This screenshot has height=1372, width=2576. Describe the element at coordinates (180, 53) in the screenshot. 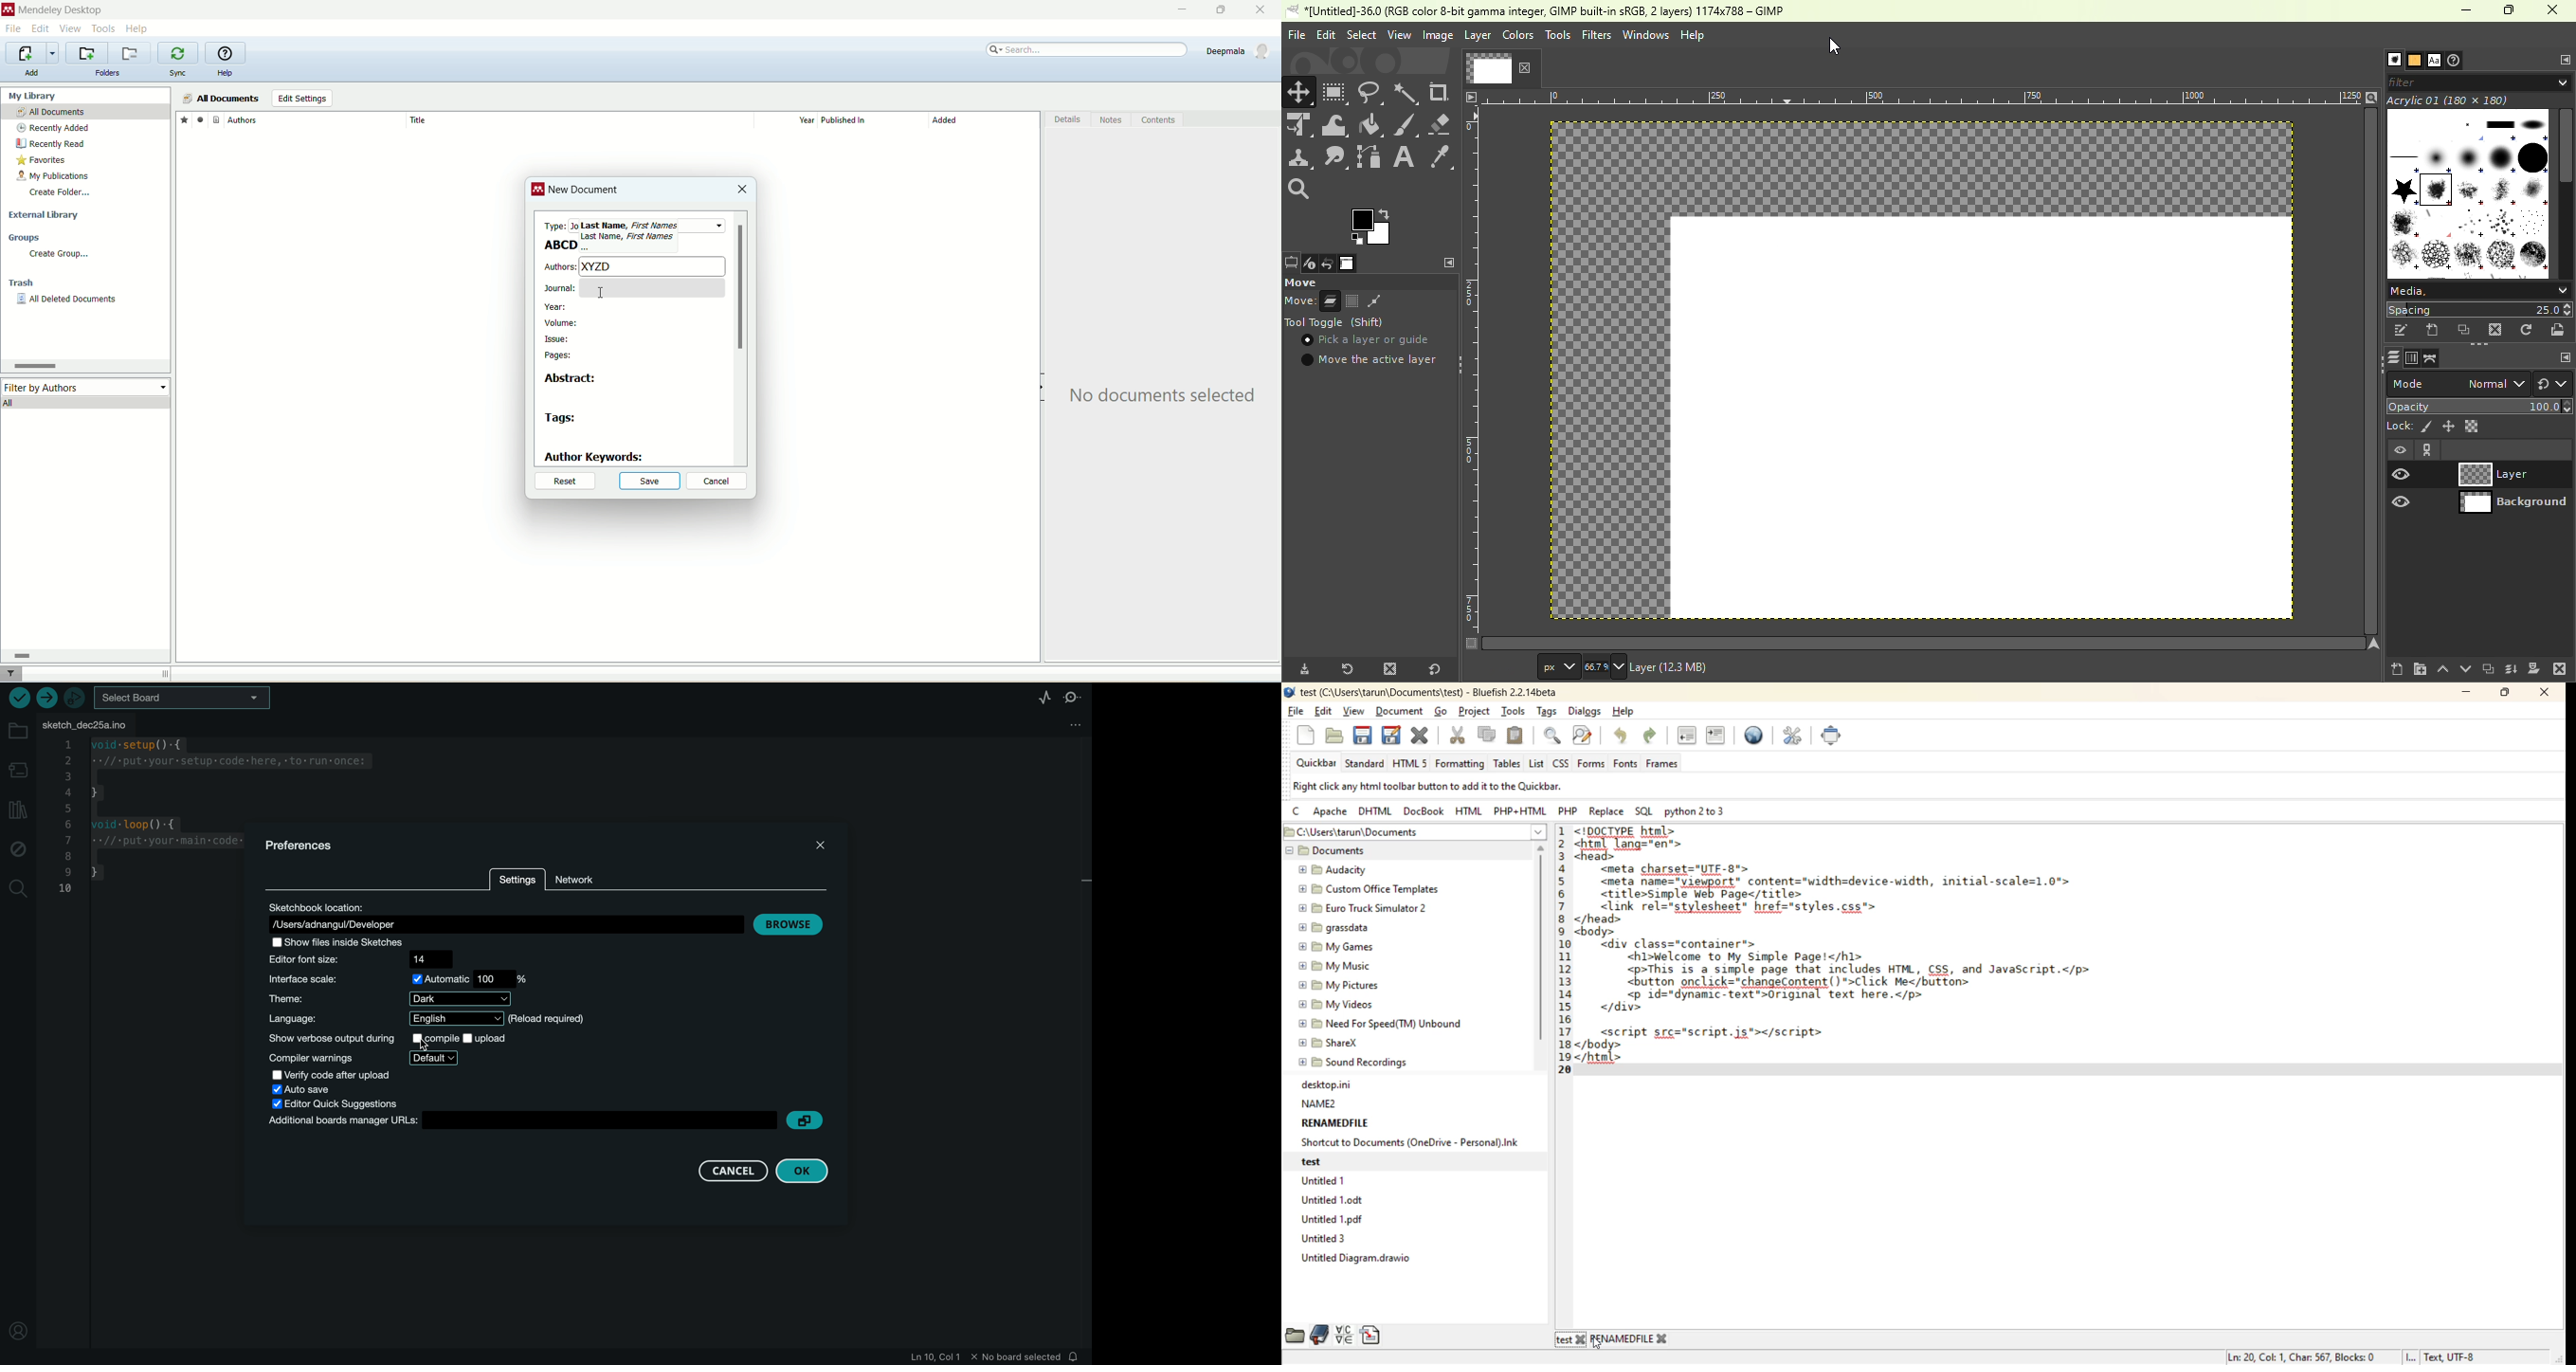

I see `synchronize library with mendeley web` at that location.